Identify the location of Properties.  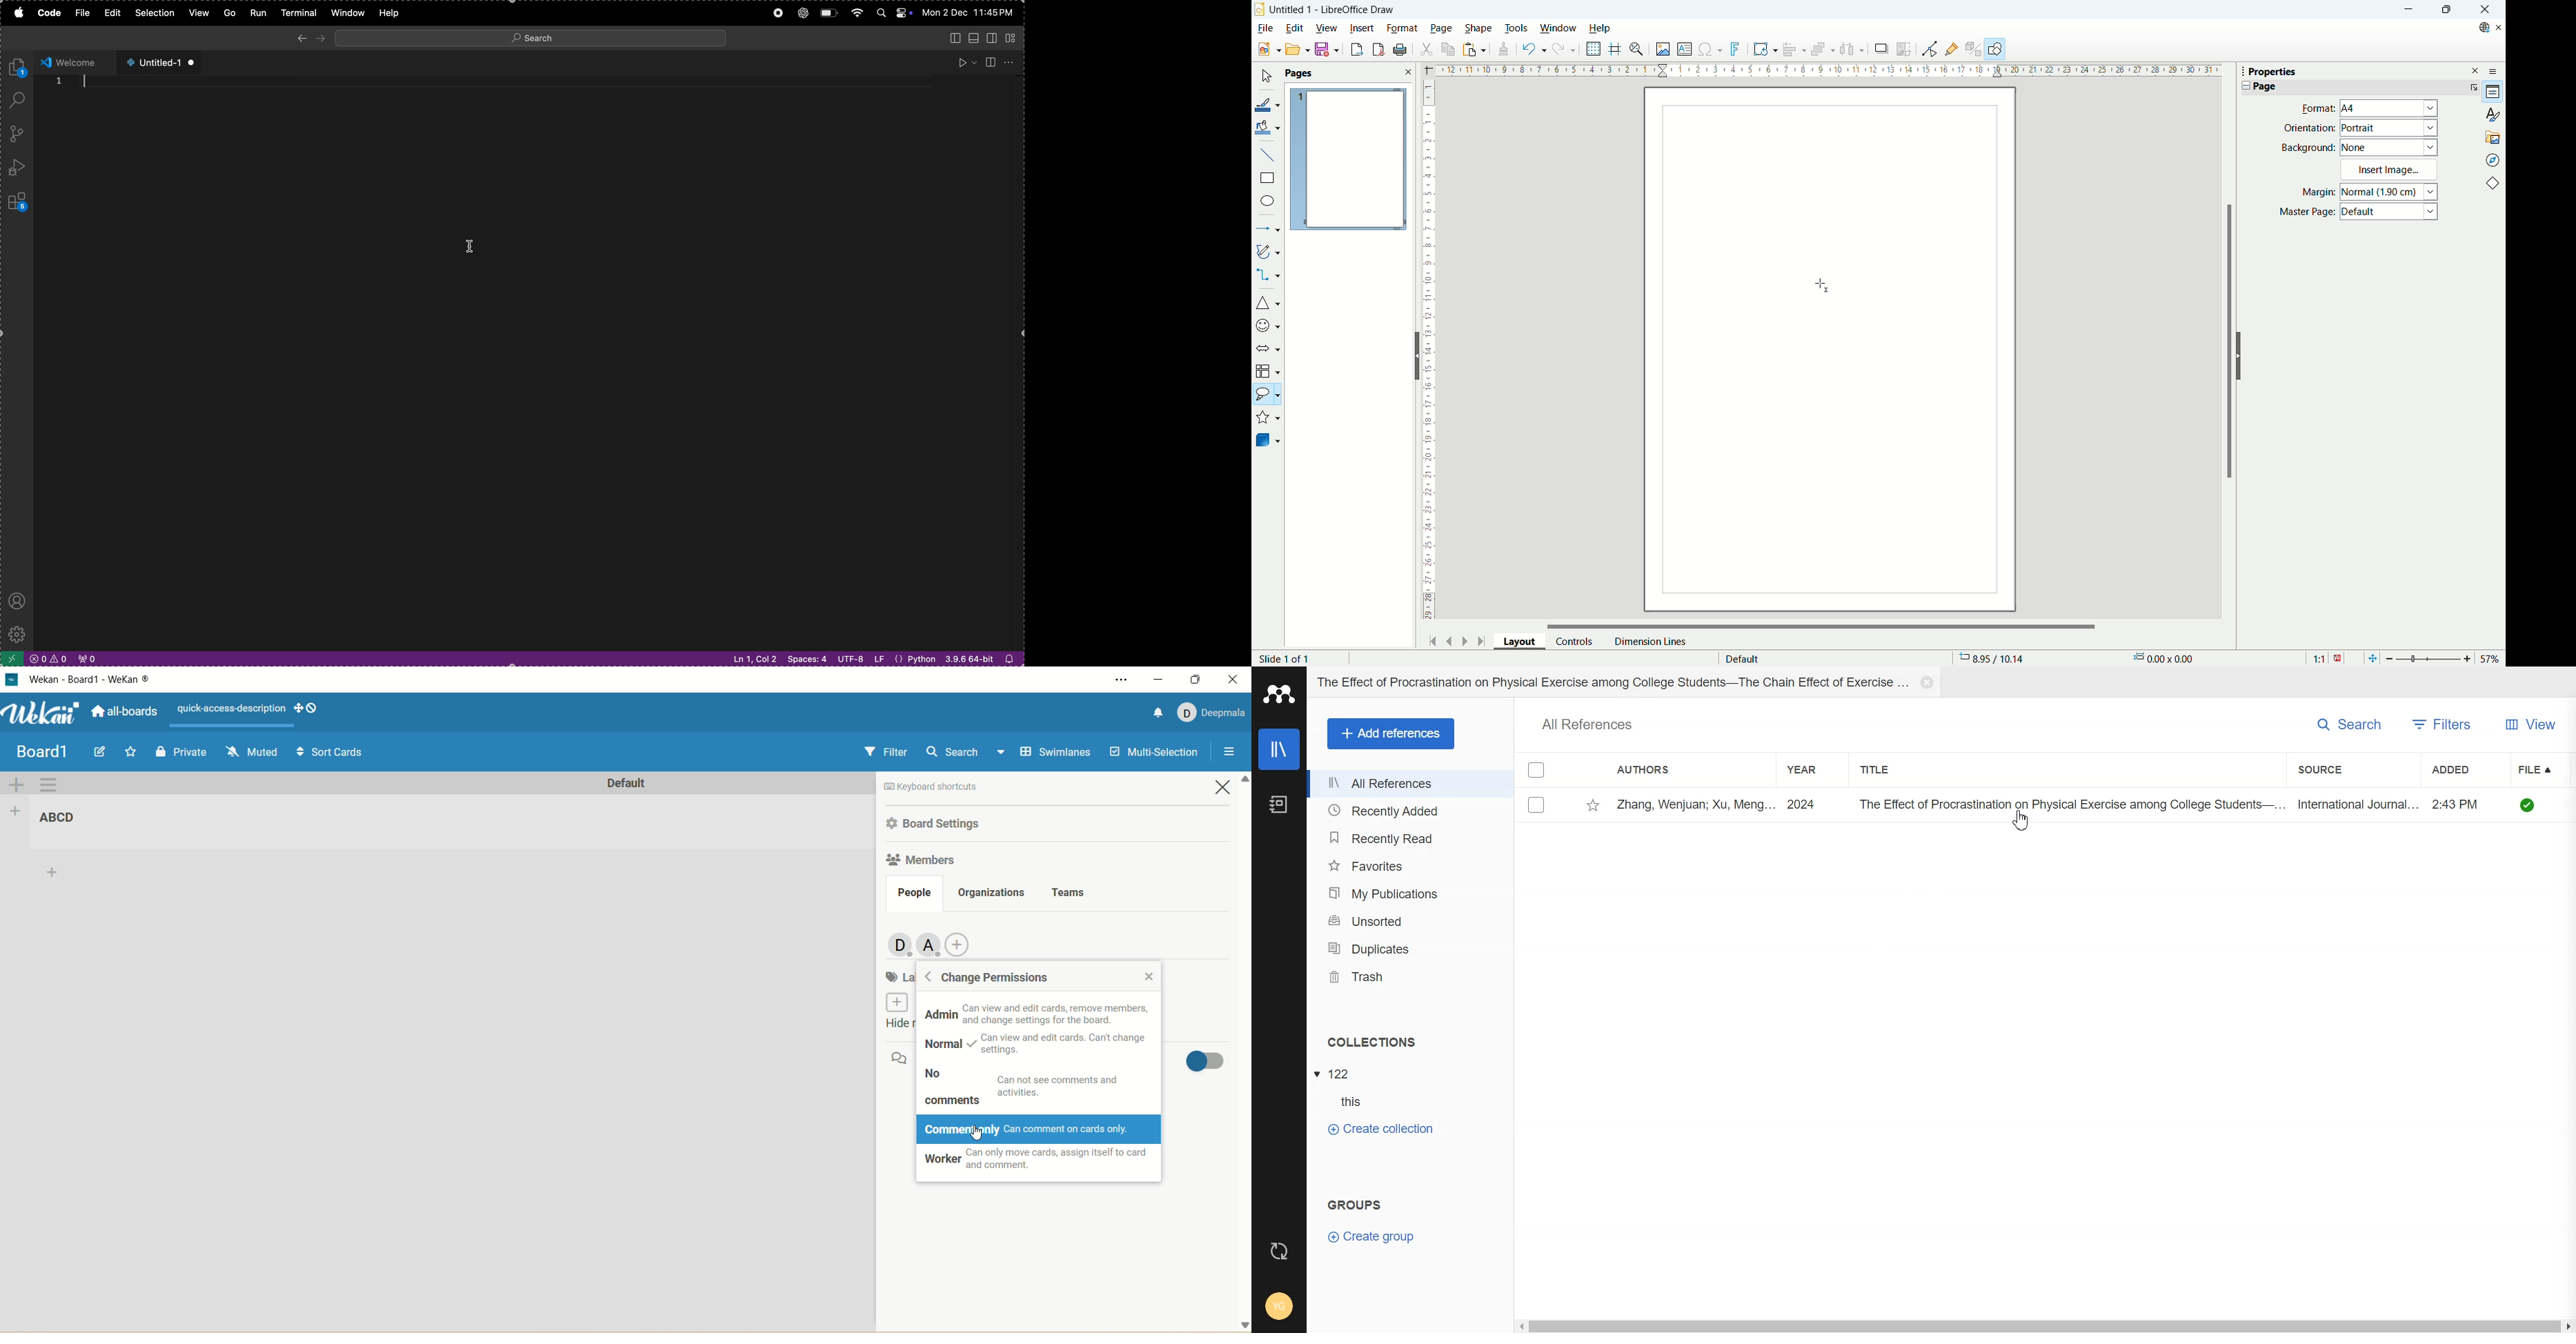
(2273, 72).